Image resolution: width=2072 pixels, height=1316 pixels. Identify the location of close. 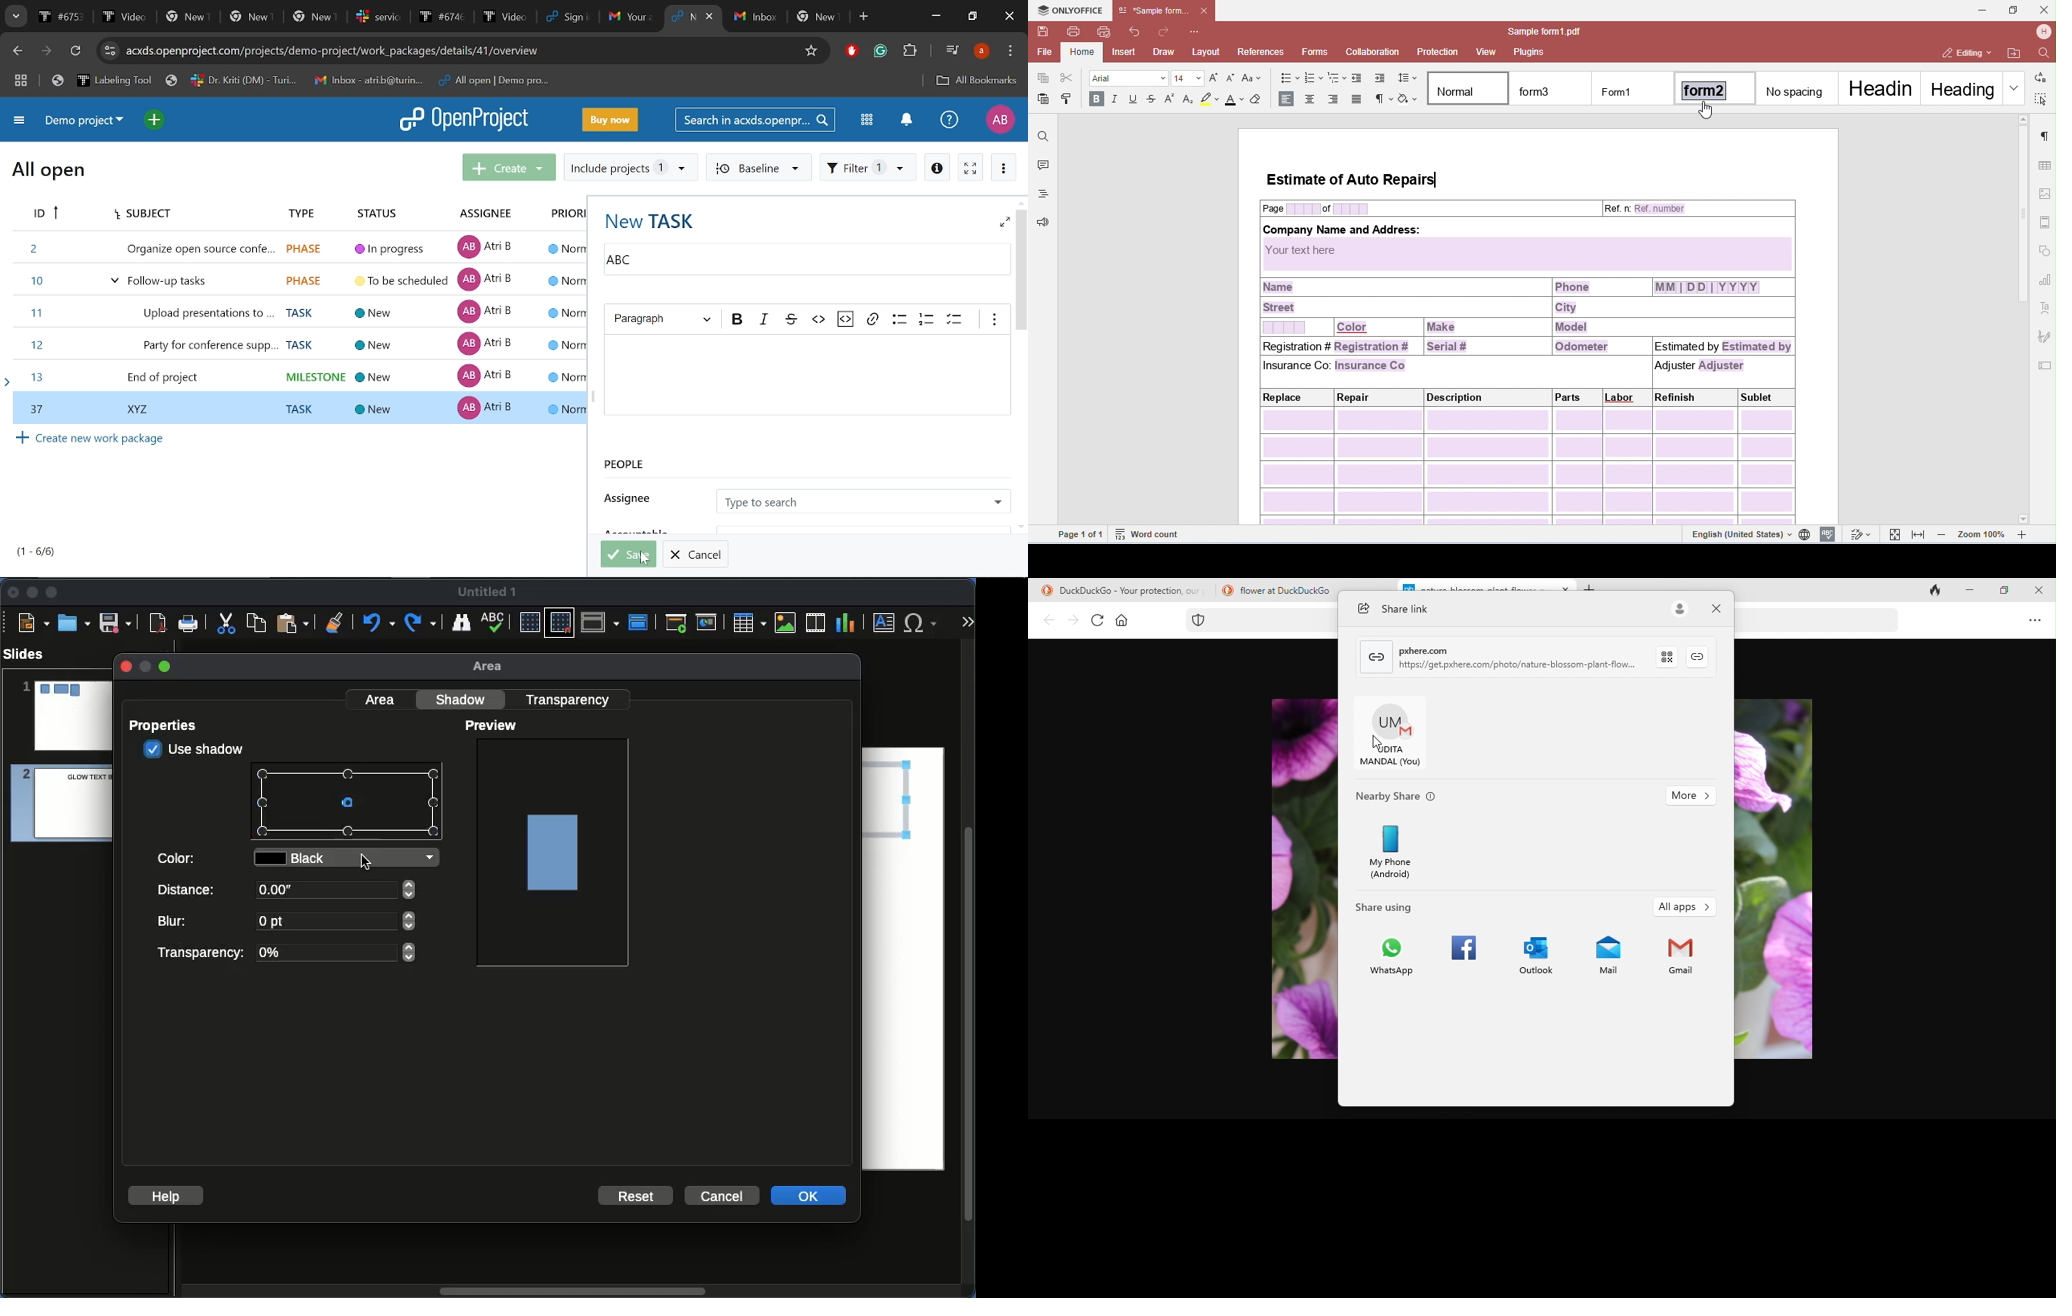
(2035, 589).